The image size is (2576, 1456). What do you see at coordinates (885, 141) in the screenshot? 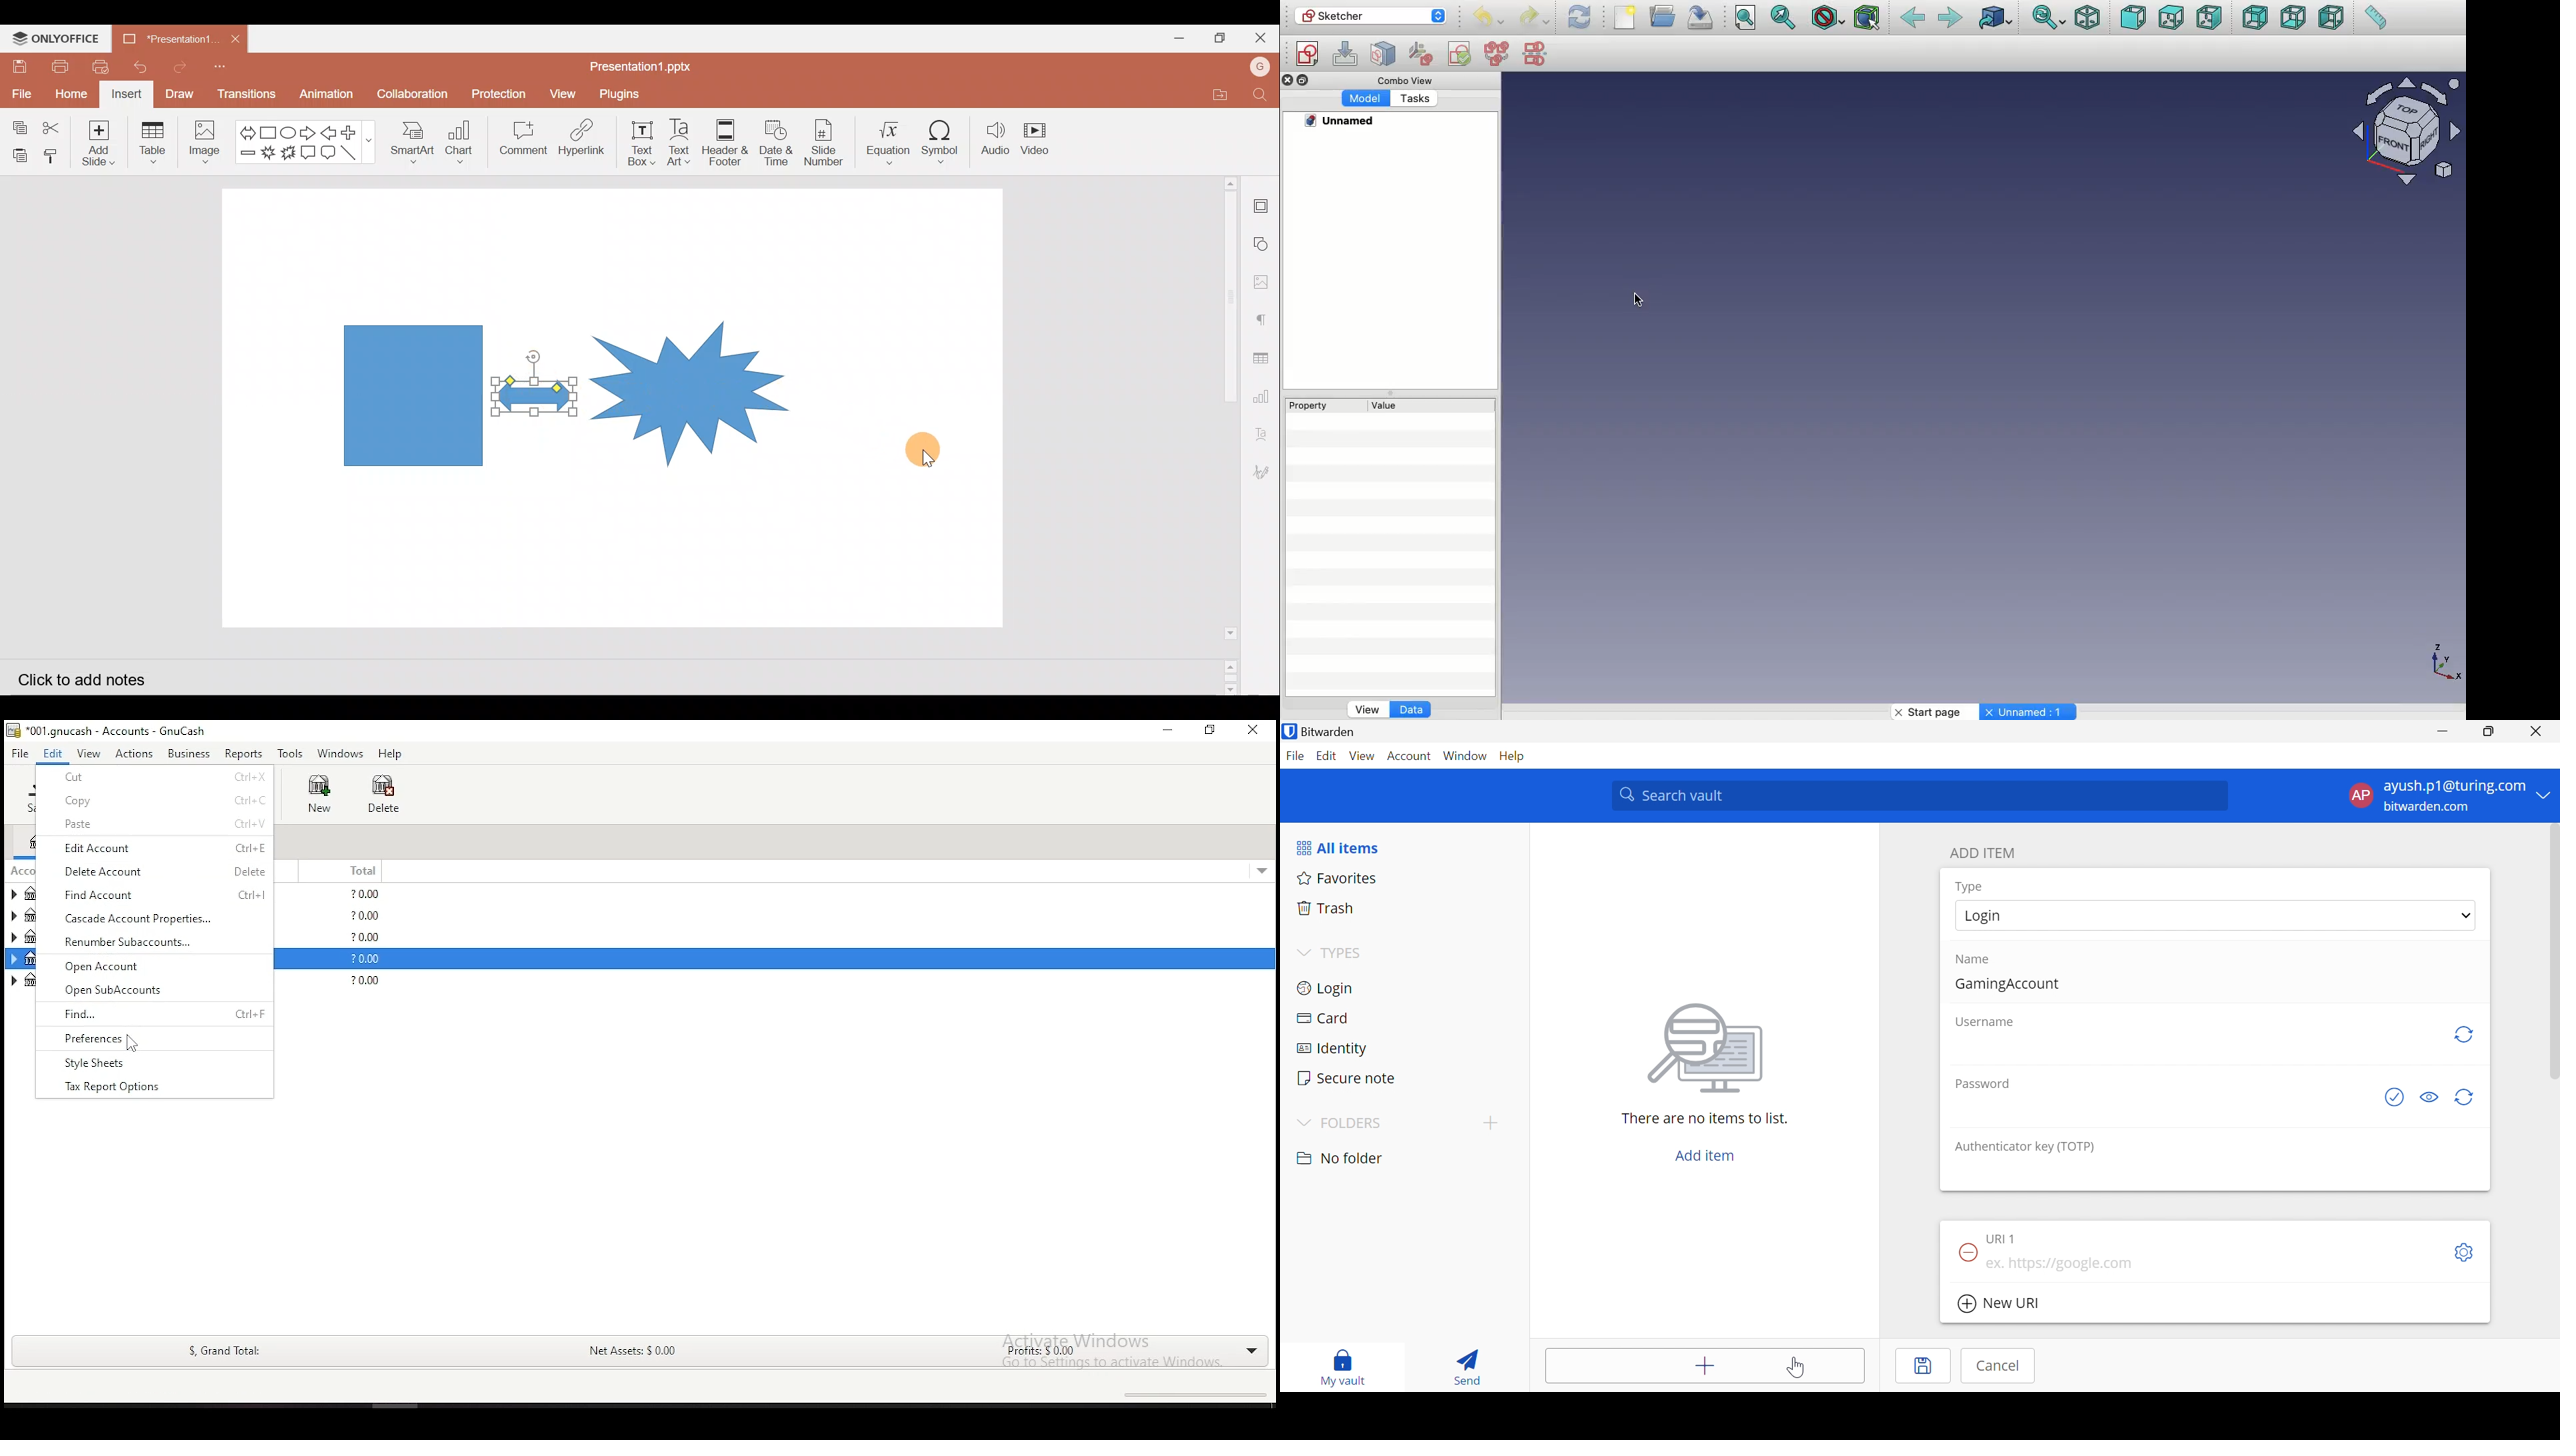
I see `Equation` at bounding box center [885, 141].